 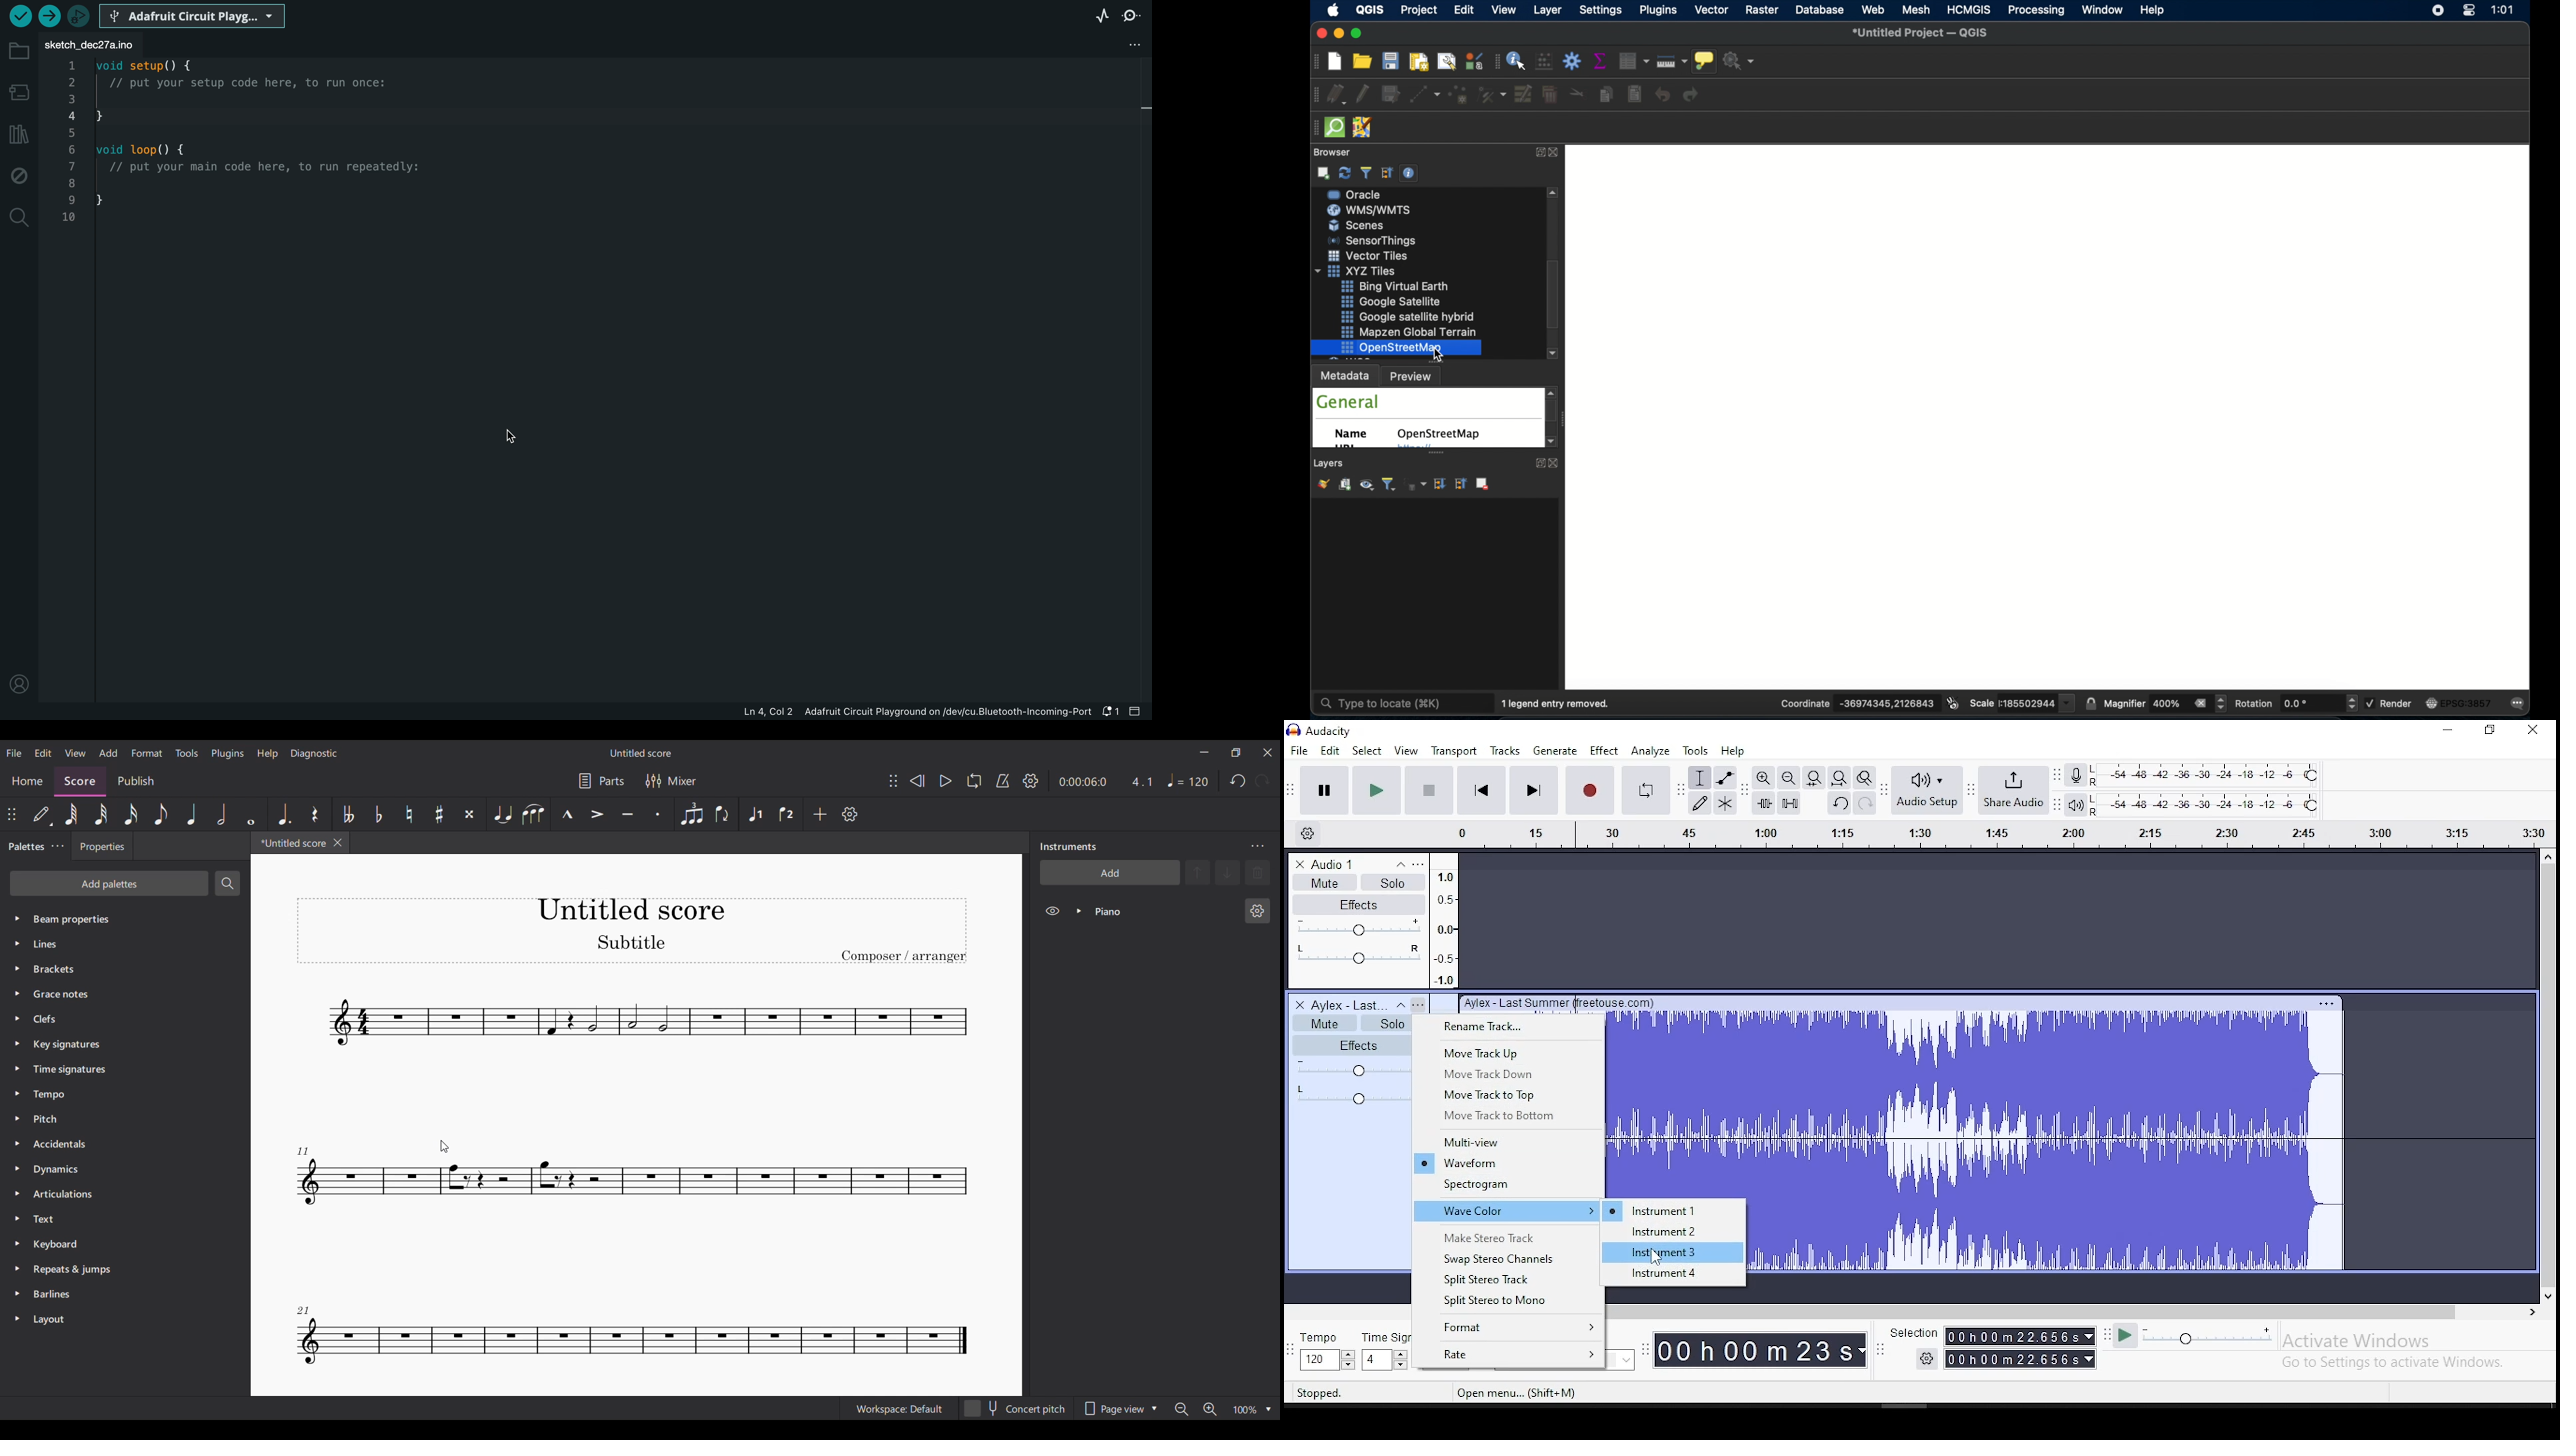 I want to click on control center, so click(x=2469, y=11).